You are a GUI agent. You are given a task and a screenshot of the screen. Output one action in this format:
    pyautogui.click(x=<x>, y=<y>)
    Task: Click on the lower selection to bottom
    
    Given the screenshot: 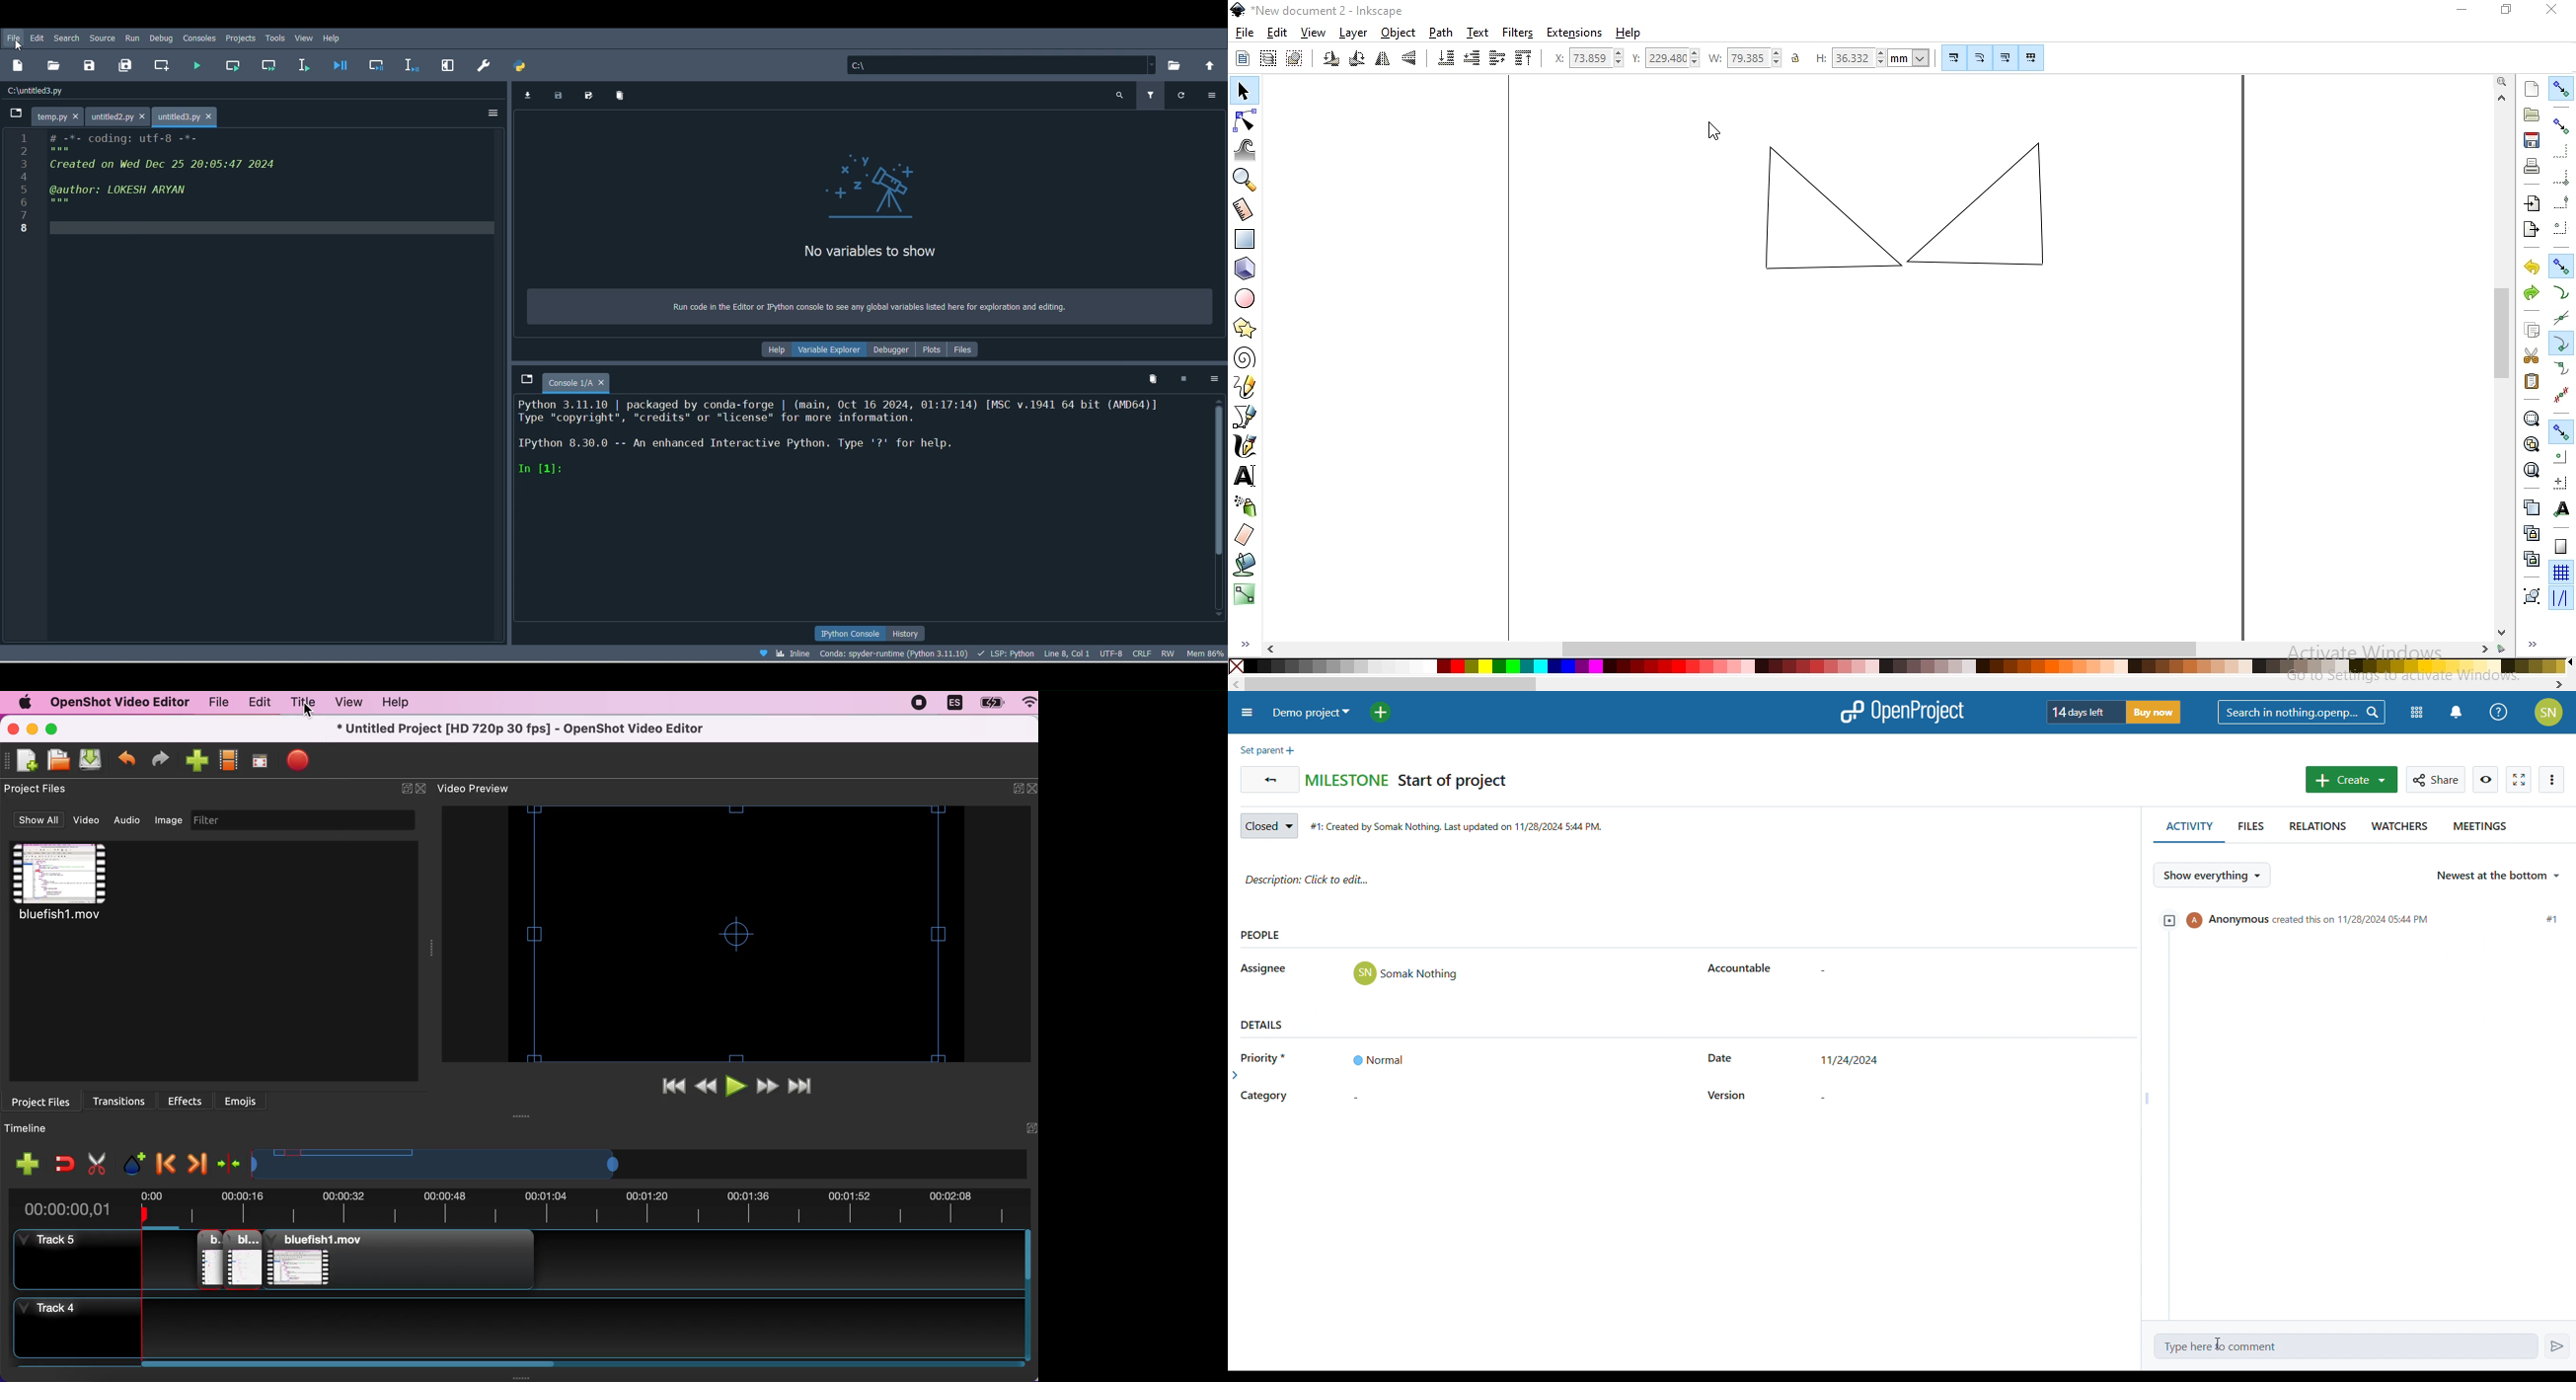 What is the action you would take?
    pyautogui.click(x=1447, y=58)
    